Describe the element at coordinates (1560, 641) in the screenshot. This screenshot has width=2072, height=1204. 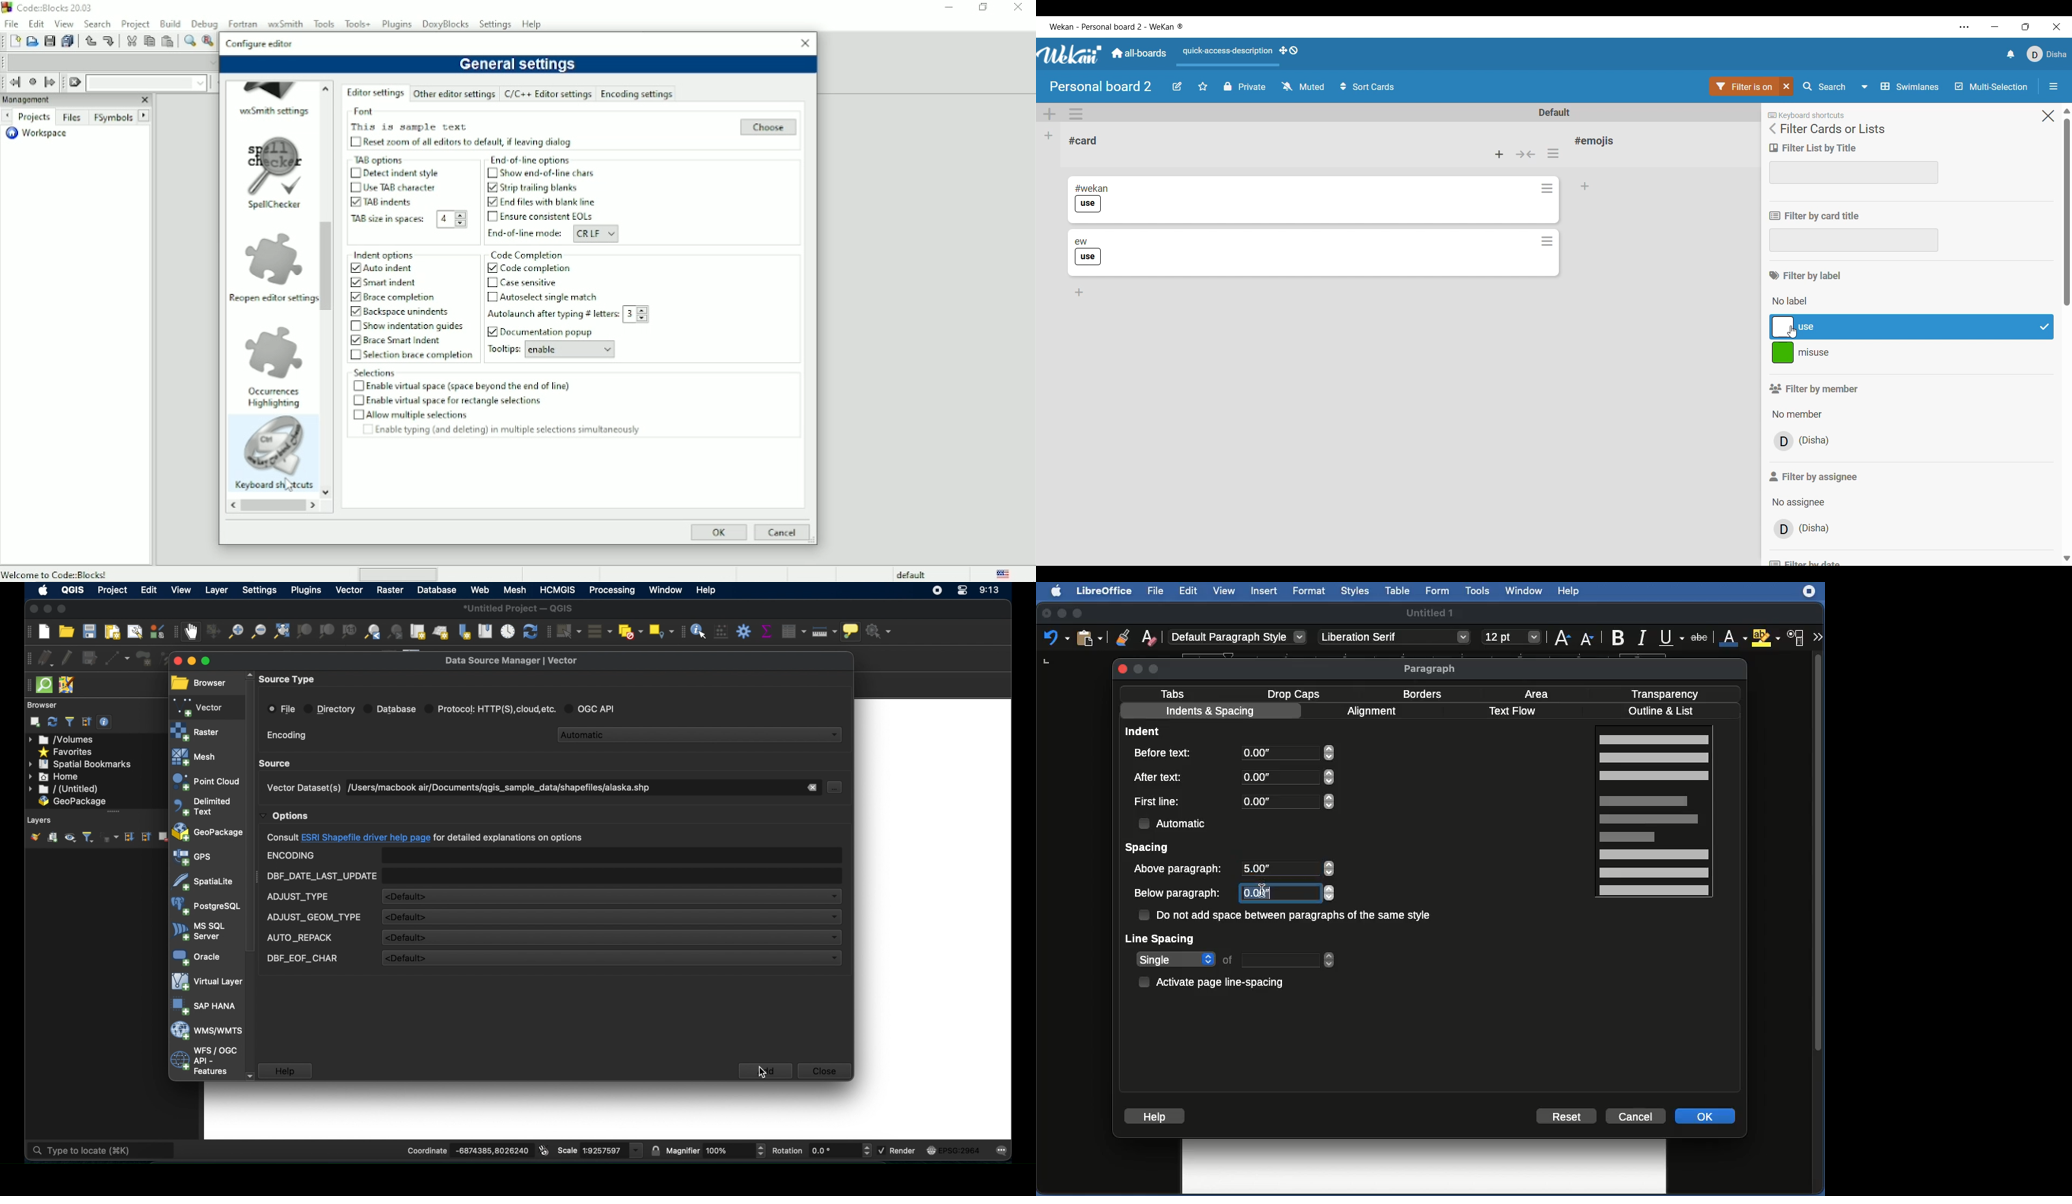
I see `font size increase` at that location.